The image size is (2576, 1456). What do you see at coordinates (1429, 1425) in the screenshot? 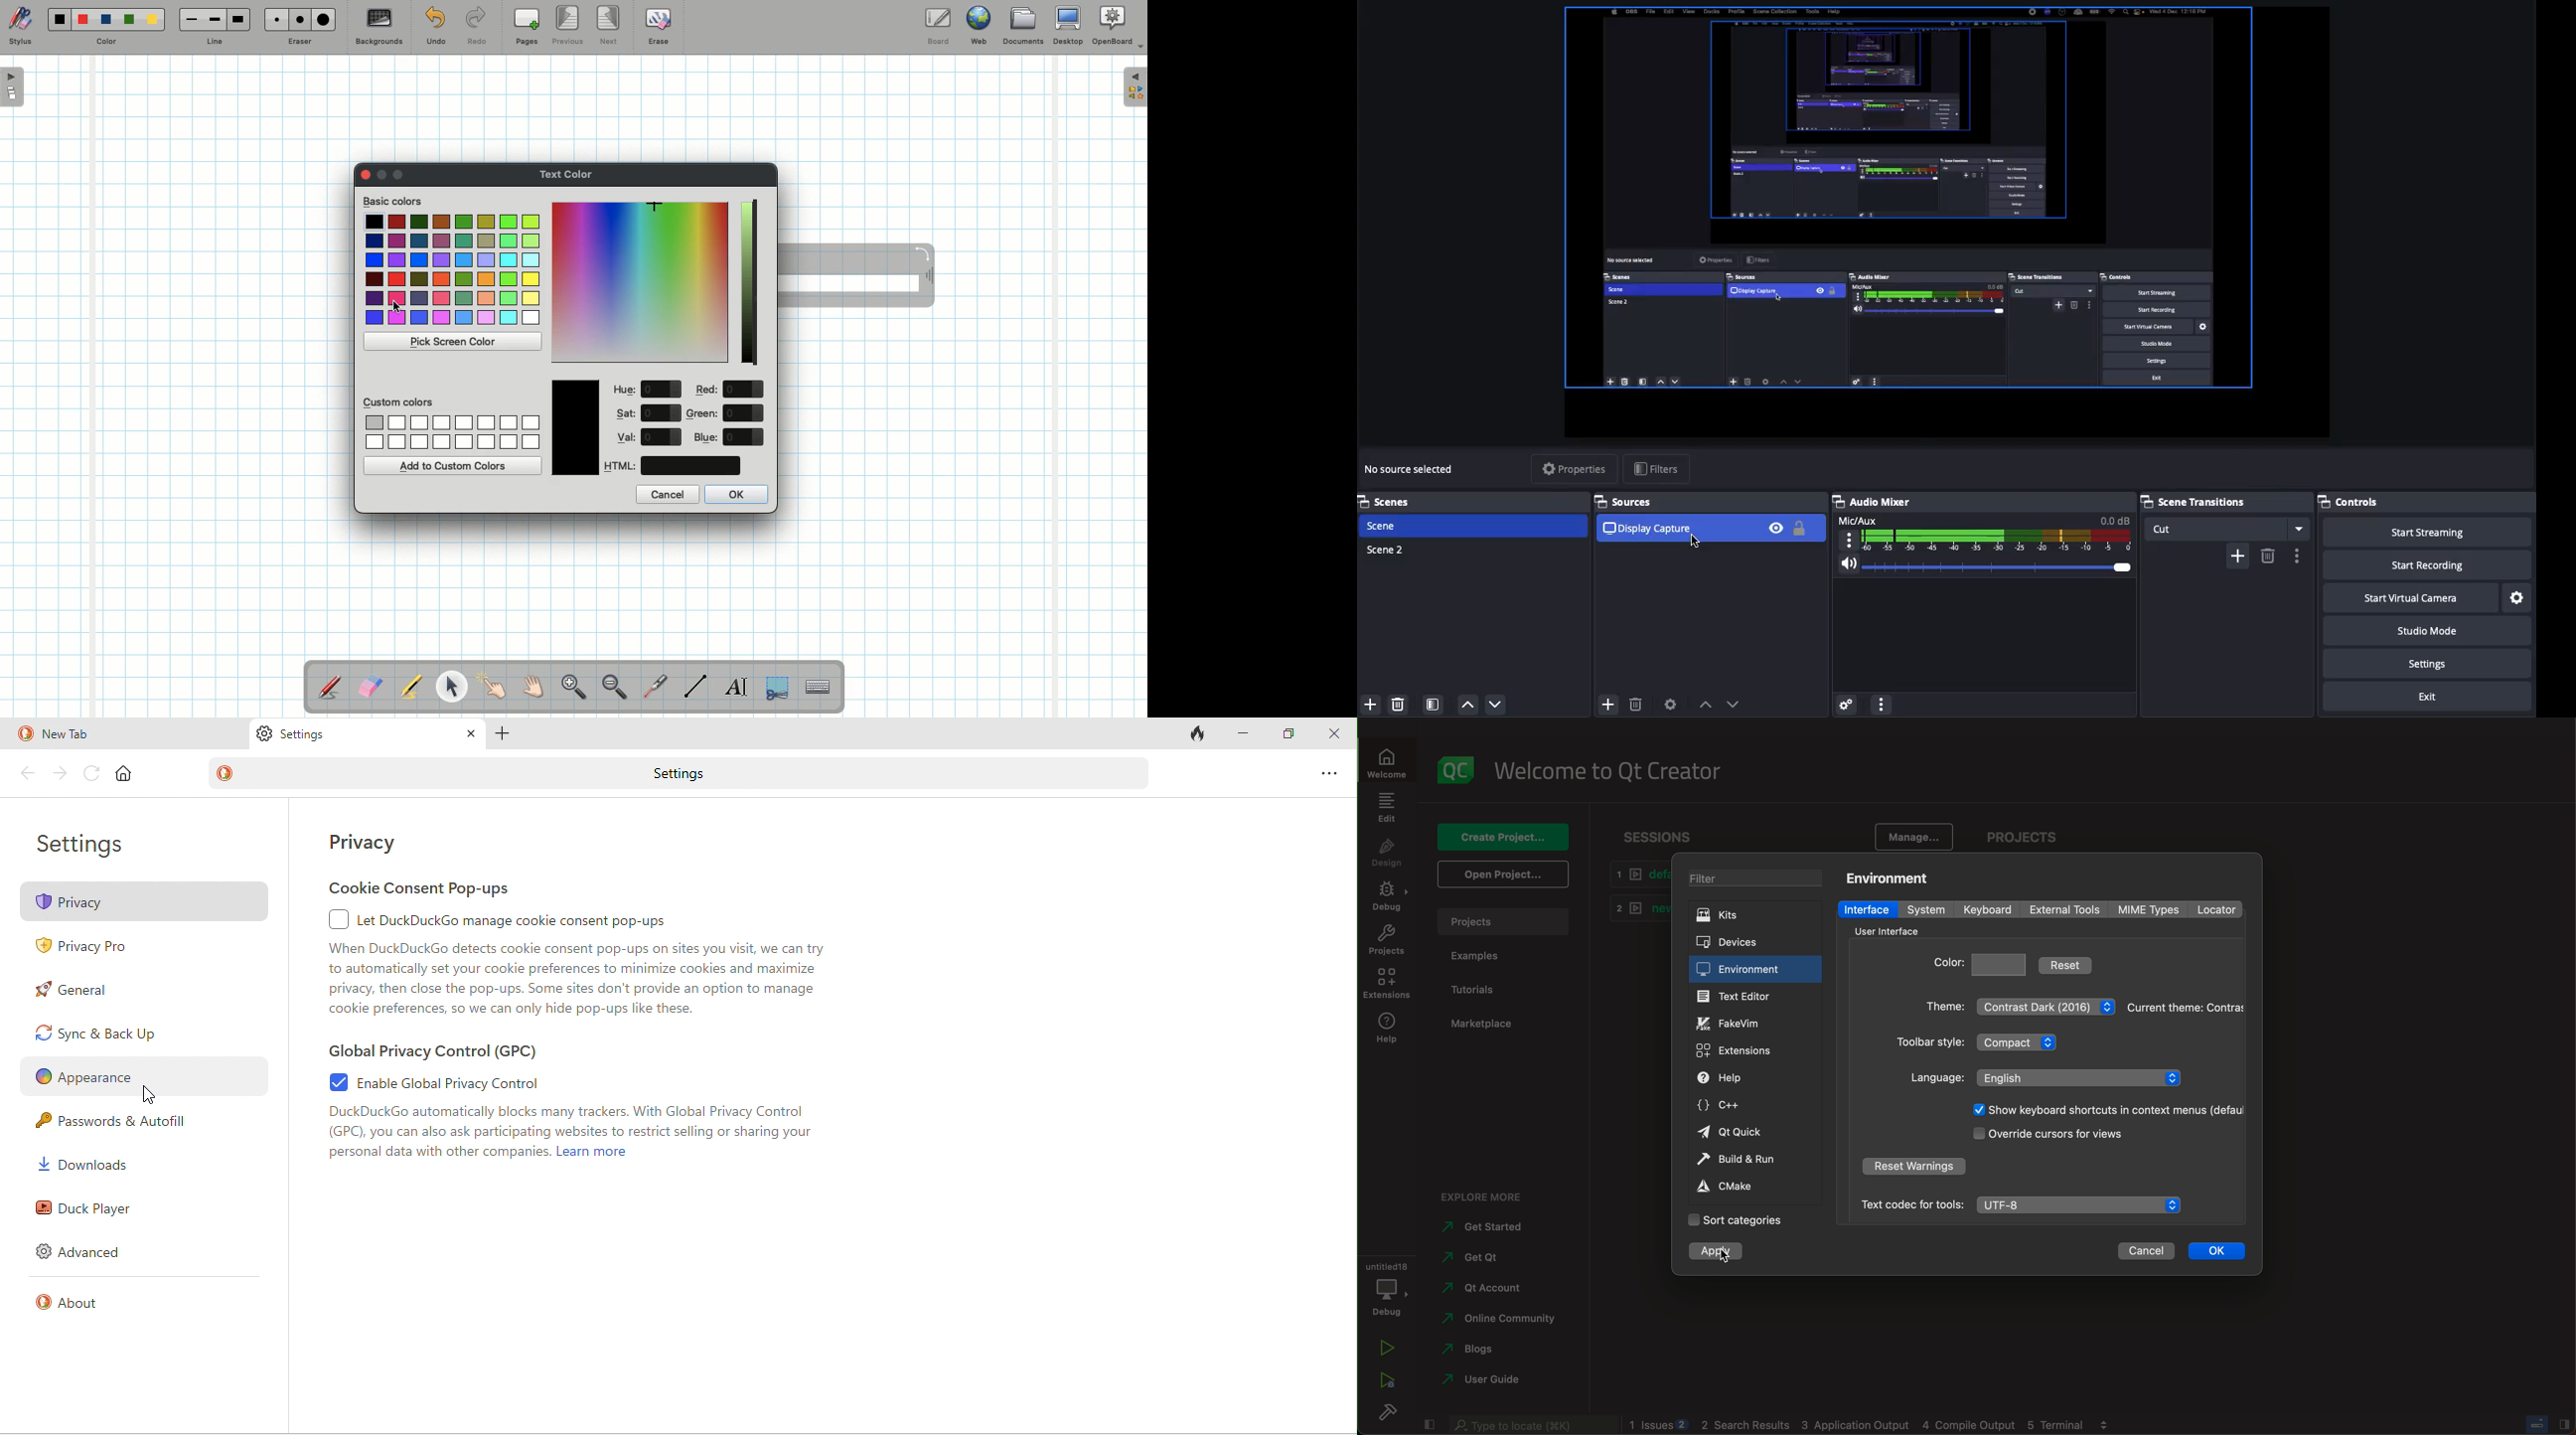
I see `close slide bar` at bounding box center [1429, 1425].